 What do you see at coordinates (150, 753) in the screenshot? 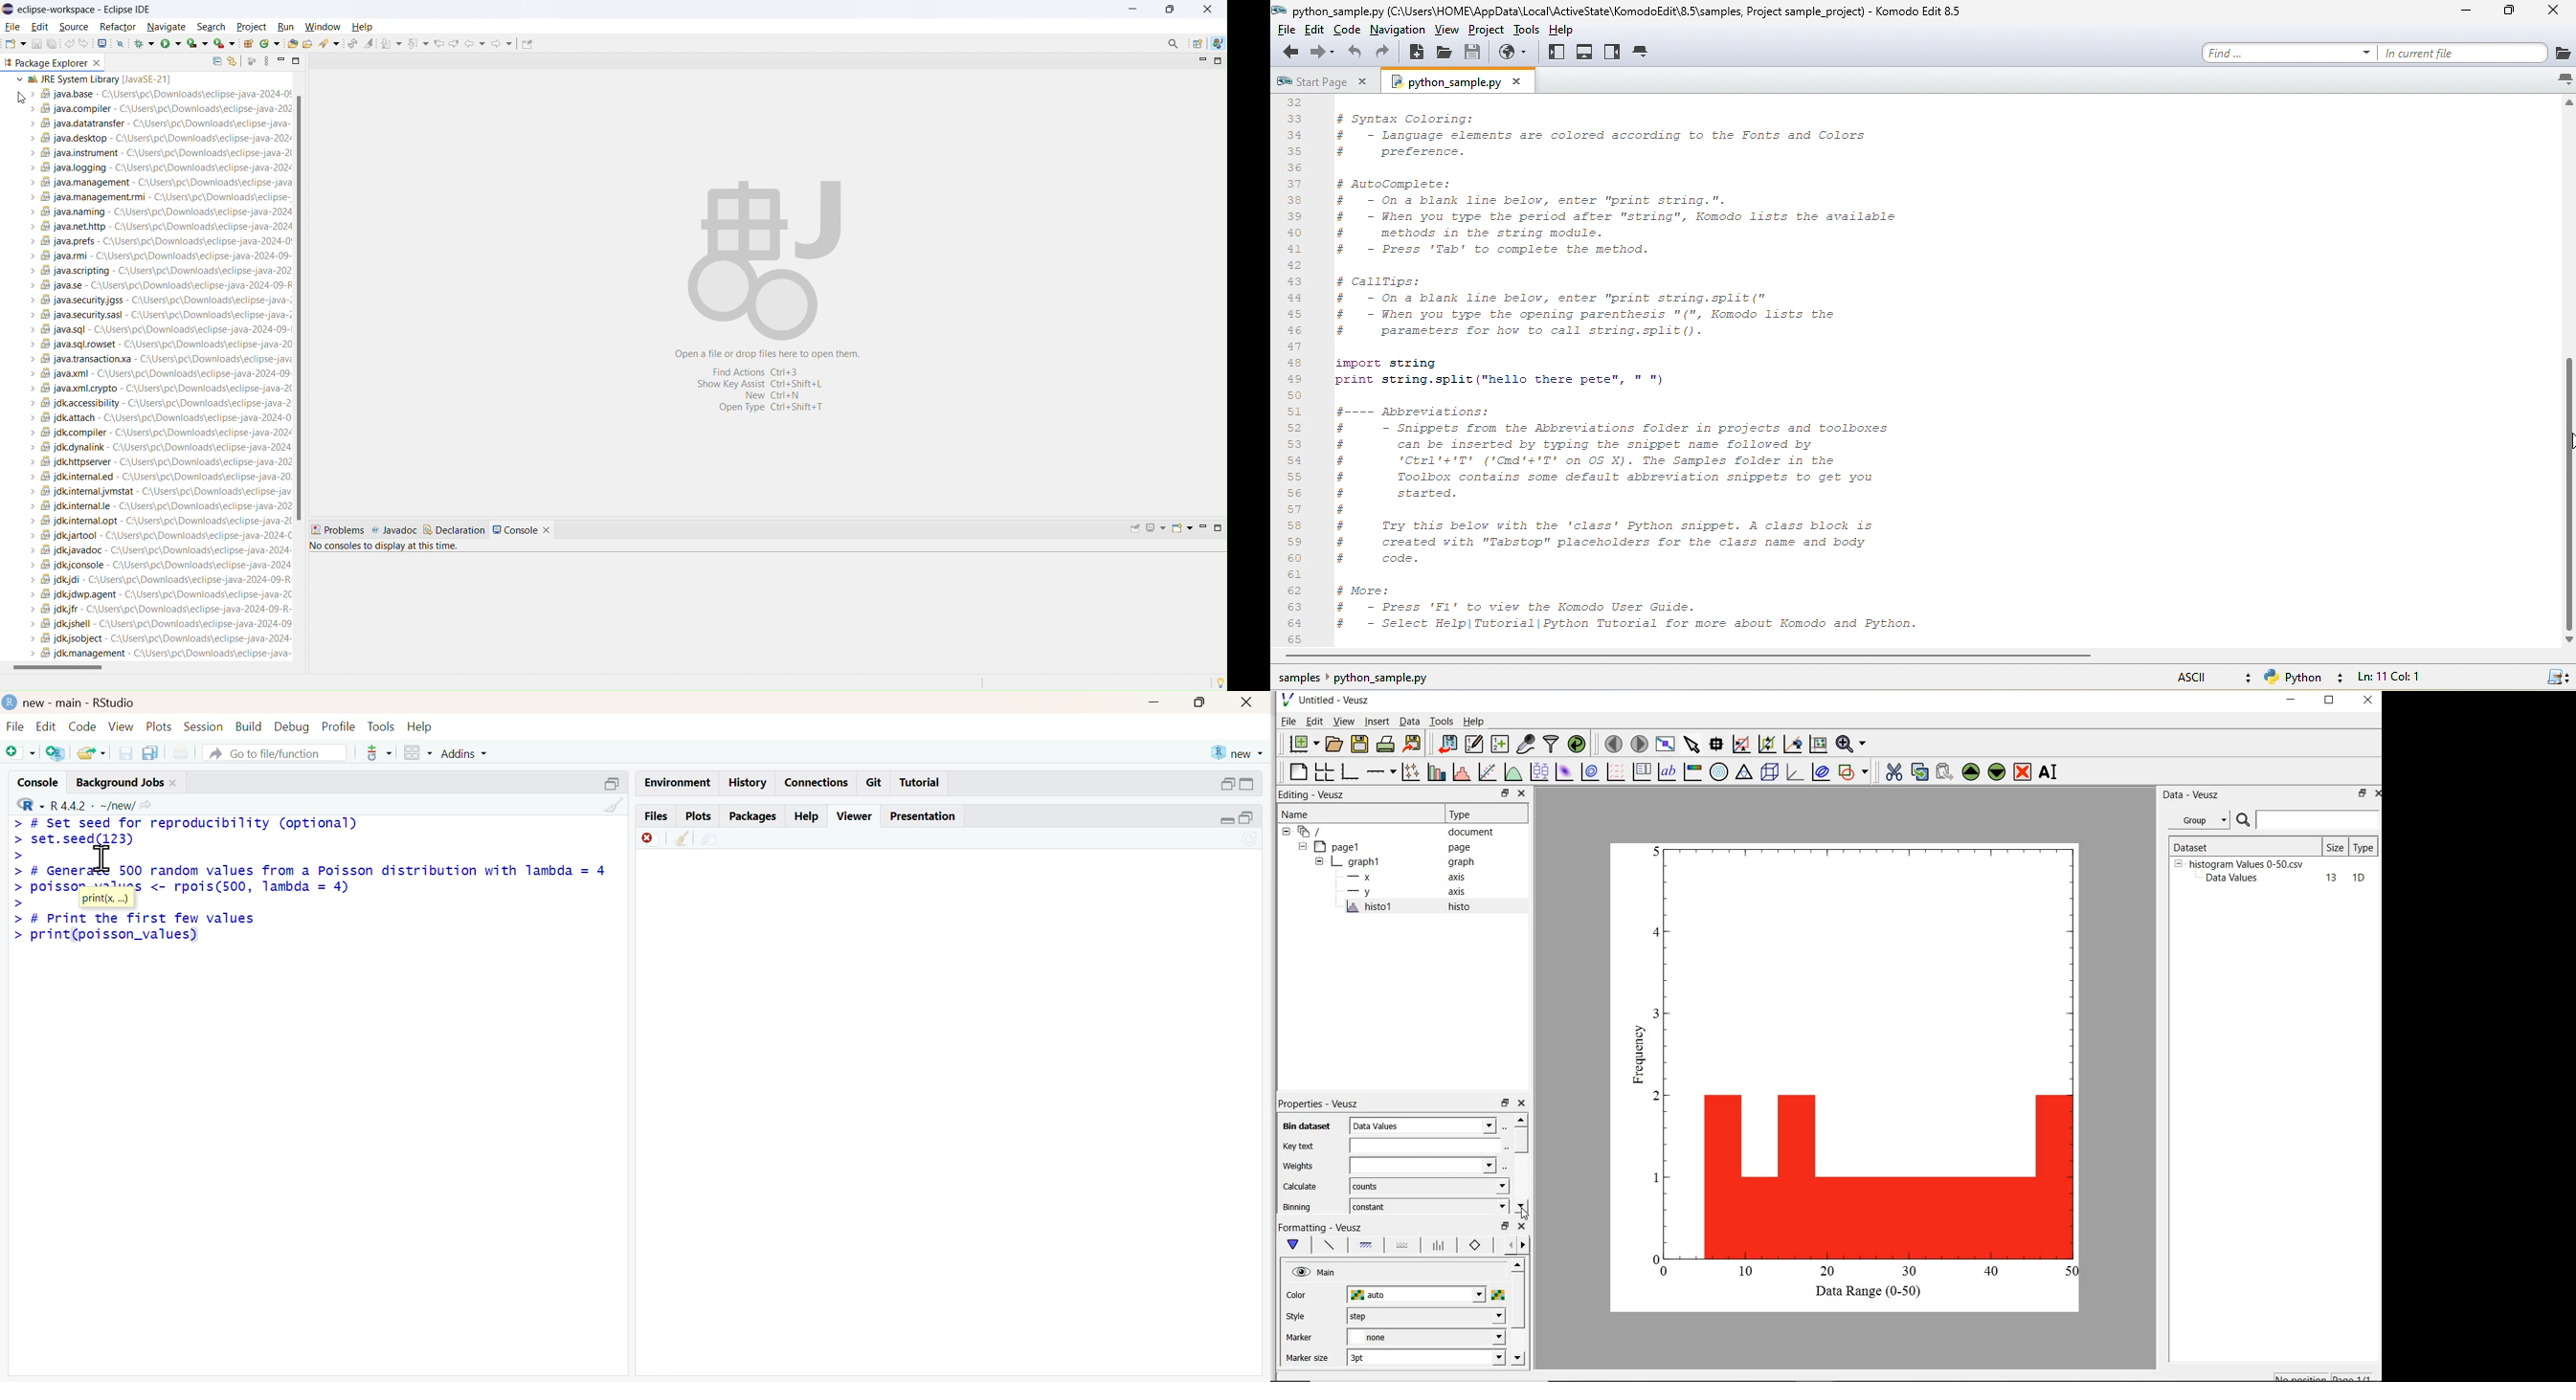
I see `copy` at bounding box center [150, 753].